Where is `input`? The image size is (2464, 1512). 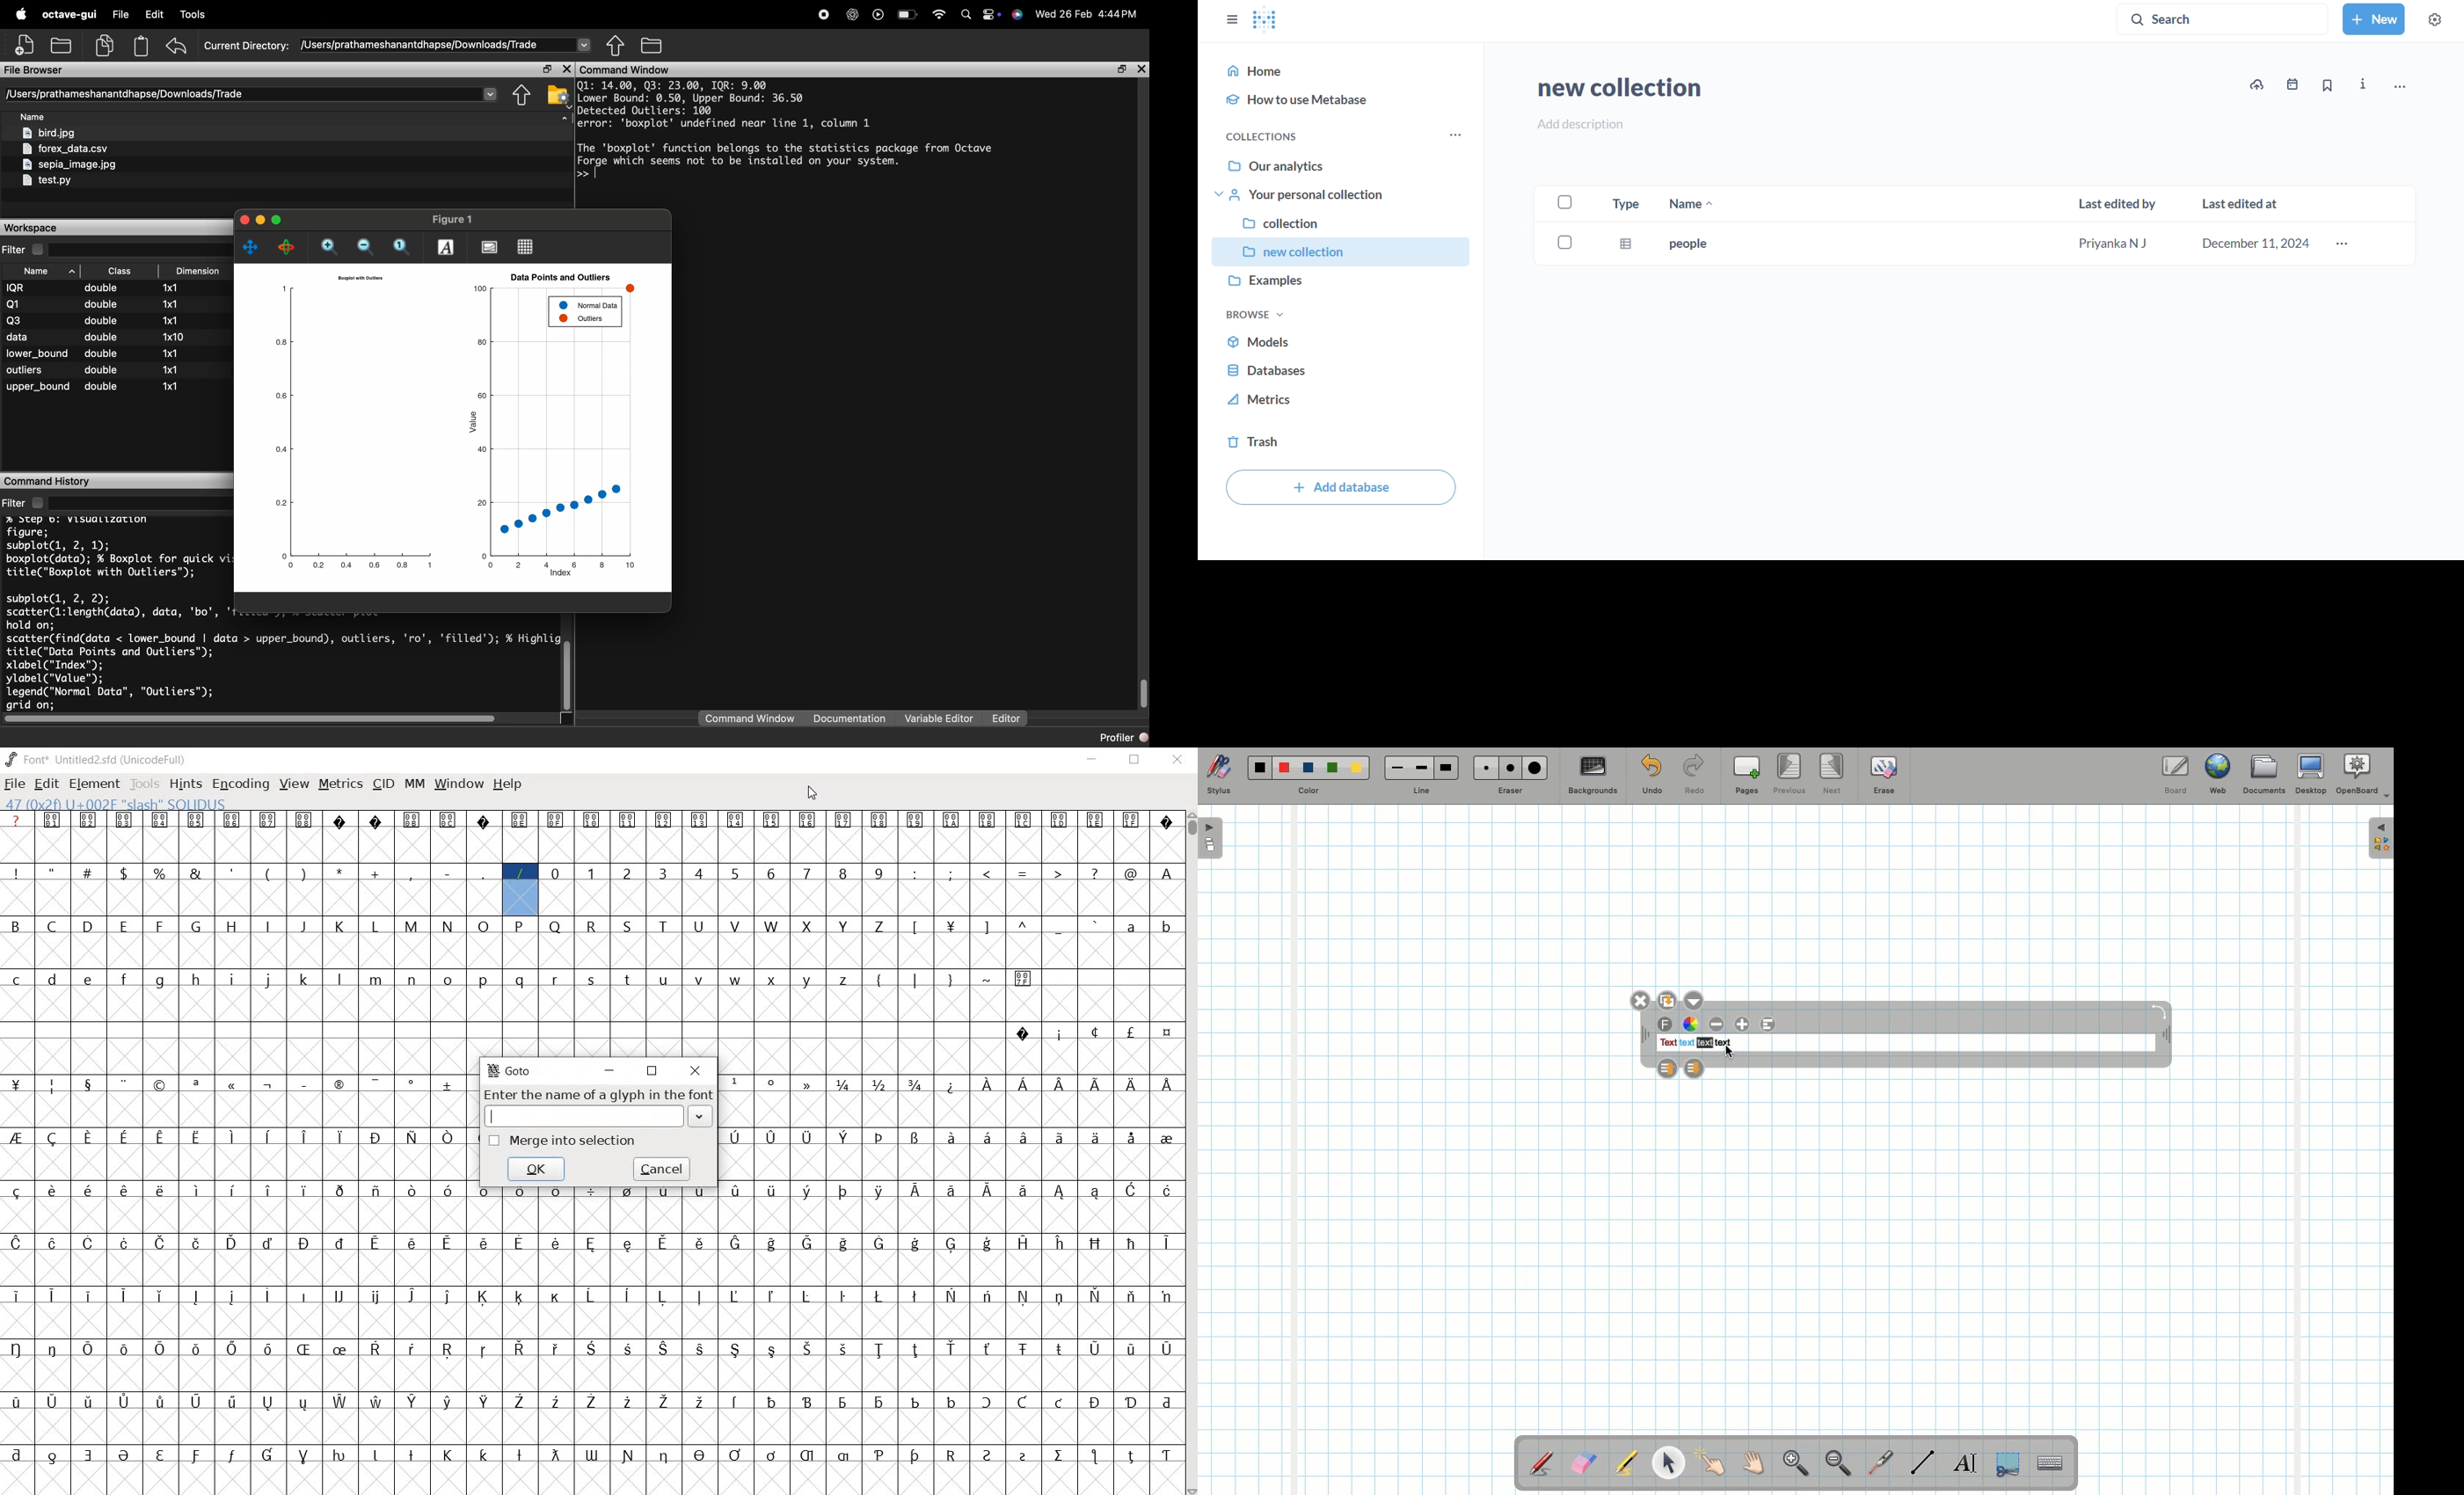
input is located at coordinates (584, 1115).